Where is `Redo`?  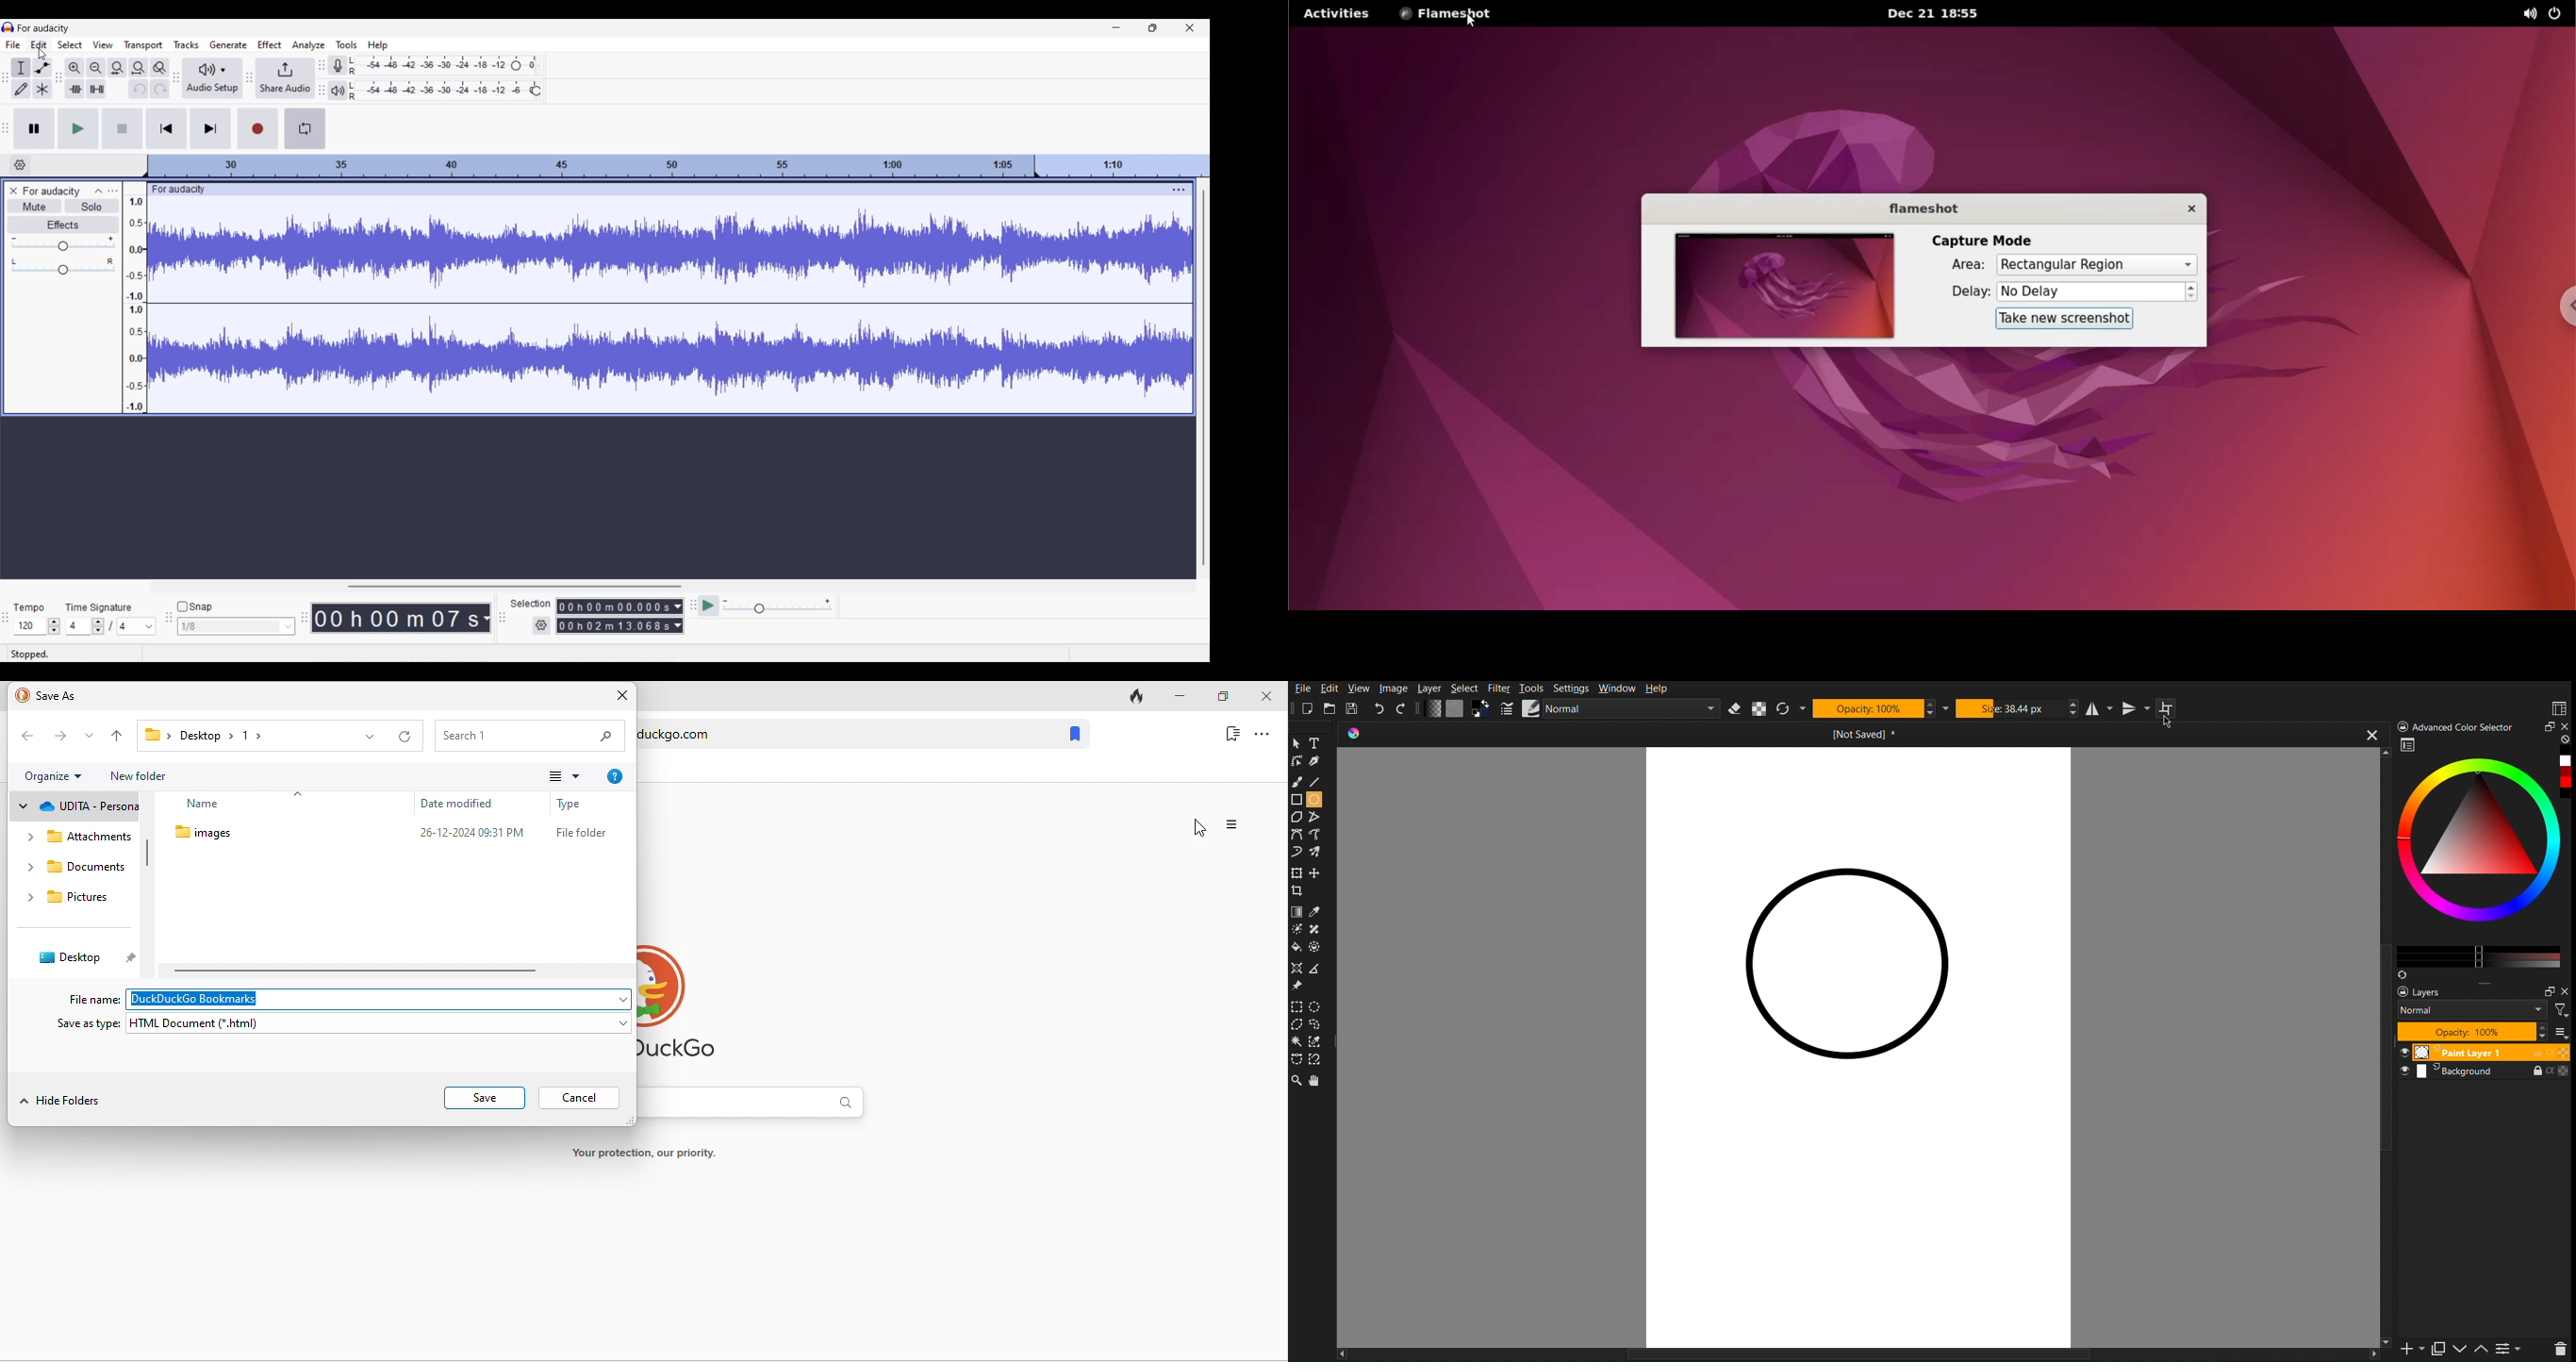 Redo is located at coordinates (159, 88).